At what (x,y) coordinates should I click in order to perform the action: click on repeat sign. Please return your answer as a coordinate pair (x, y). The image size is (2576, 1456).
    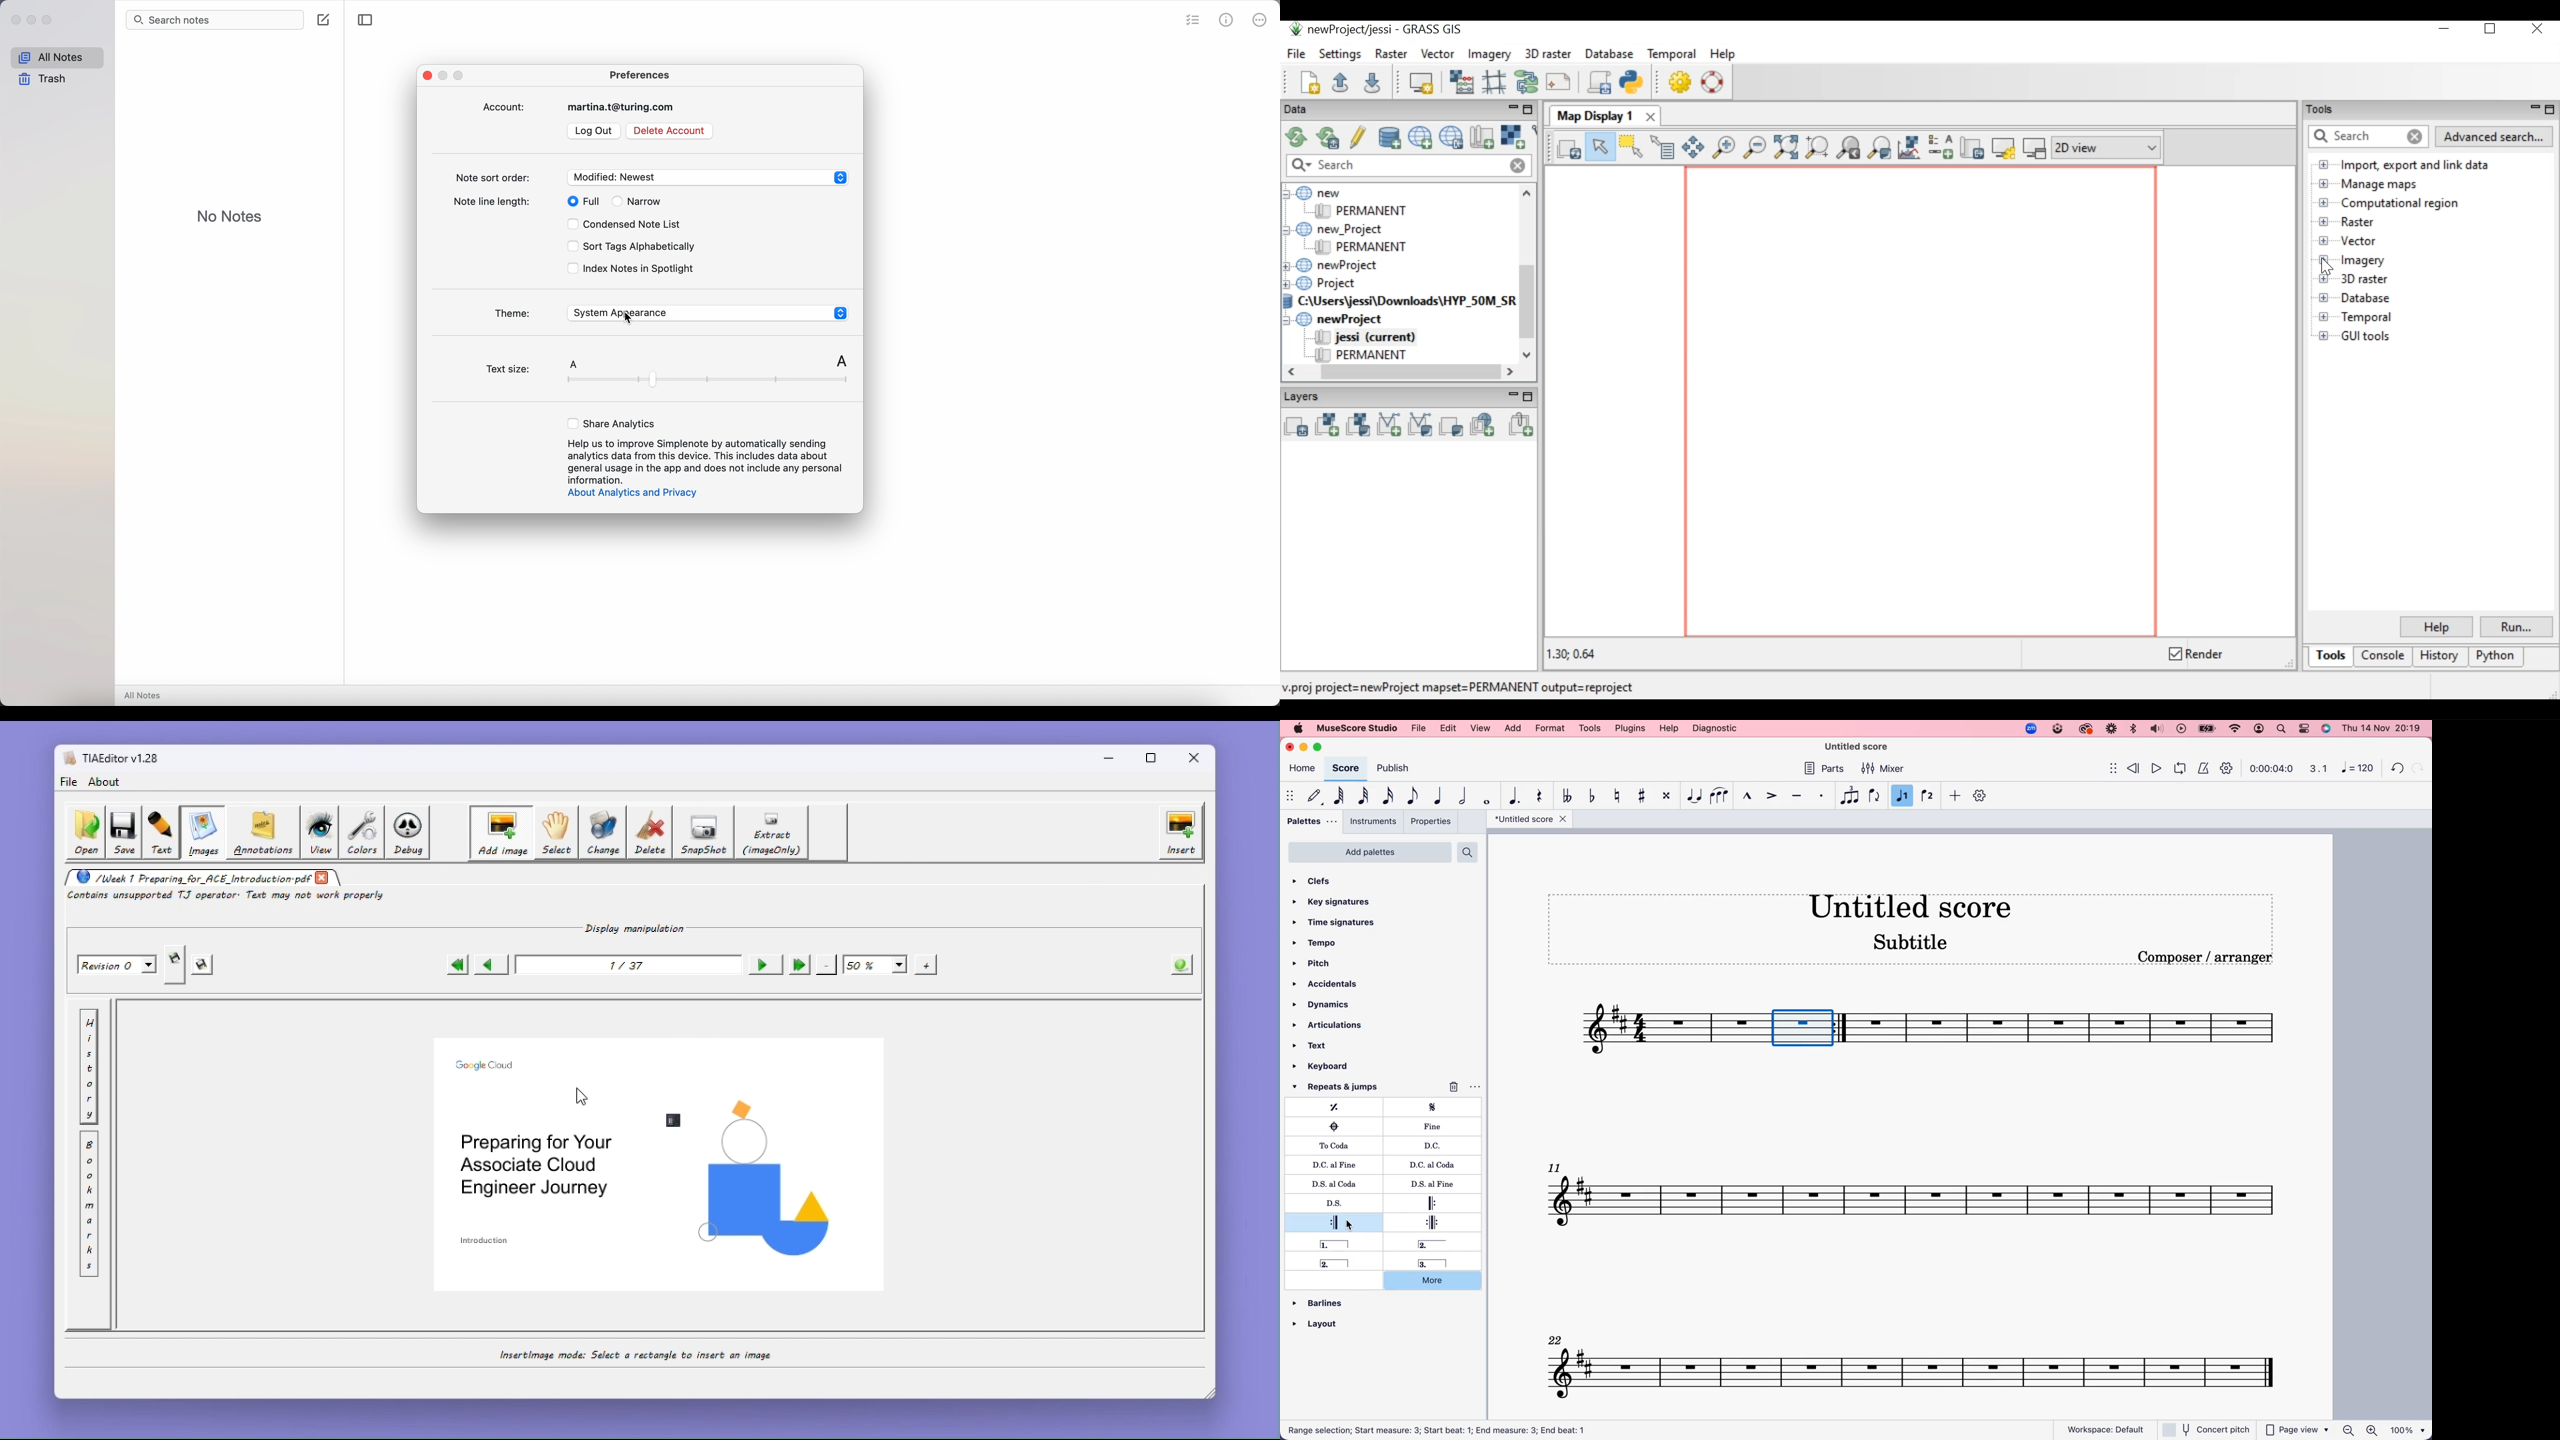
    Looking at the image, I should click on (1844, 1028).